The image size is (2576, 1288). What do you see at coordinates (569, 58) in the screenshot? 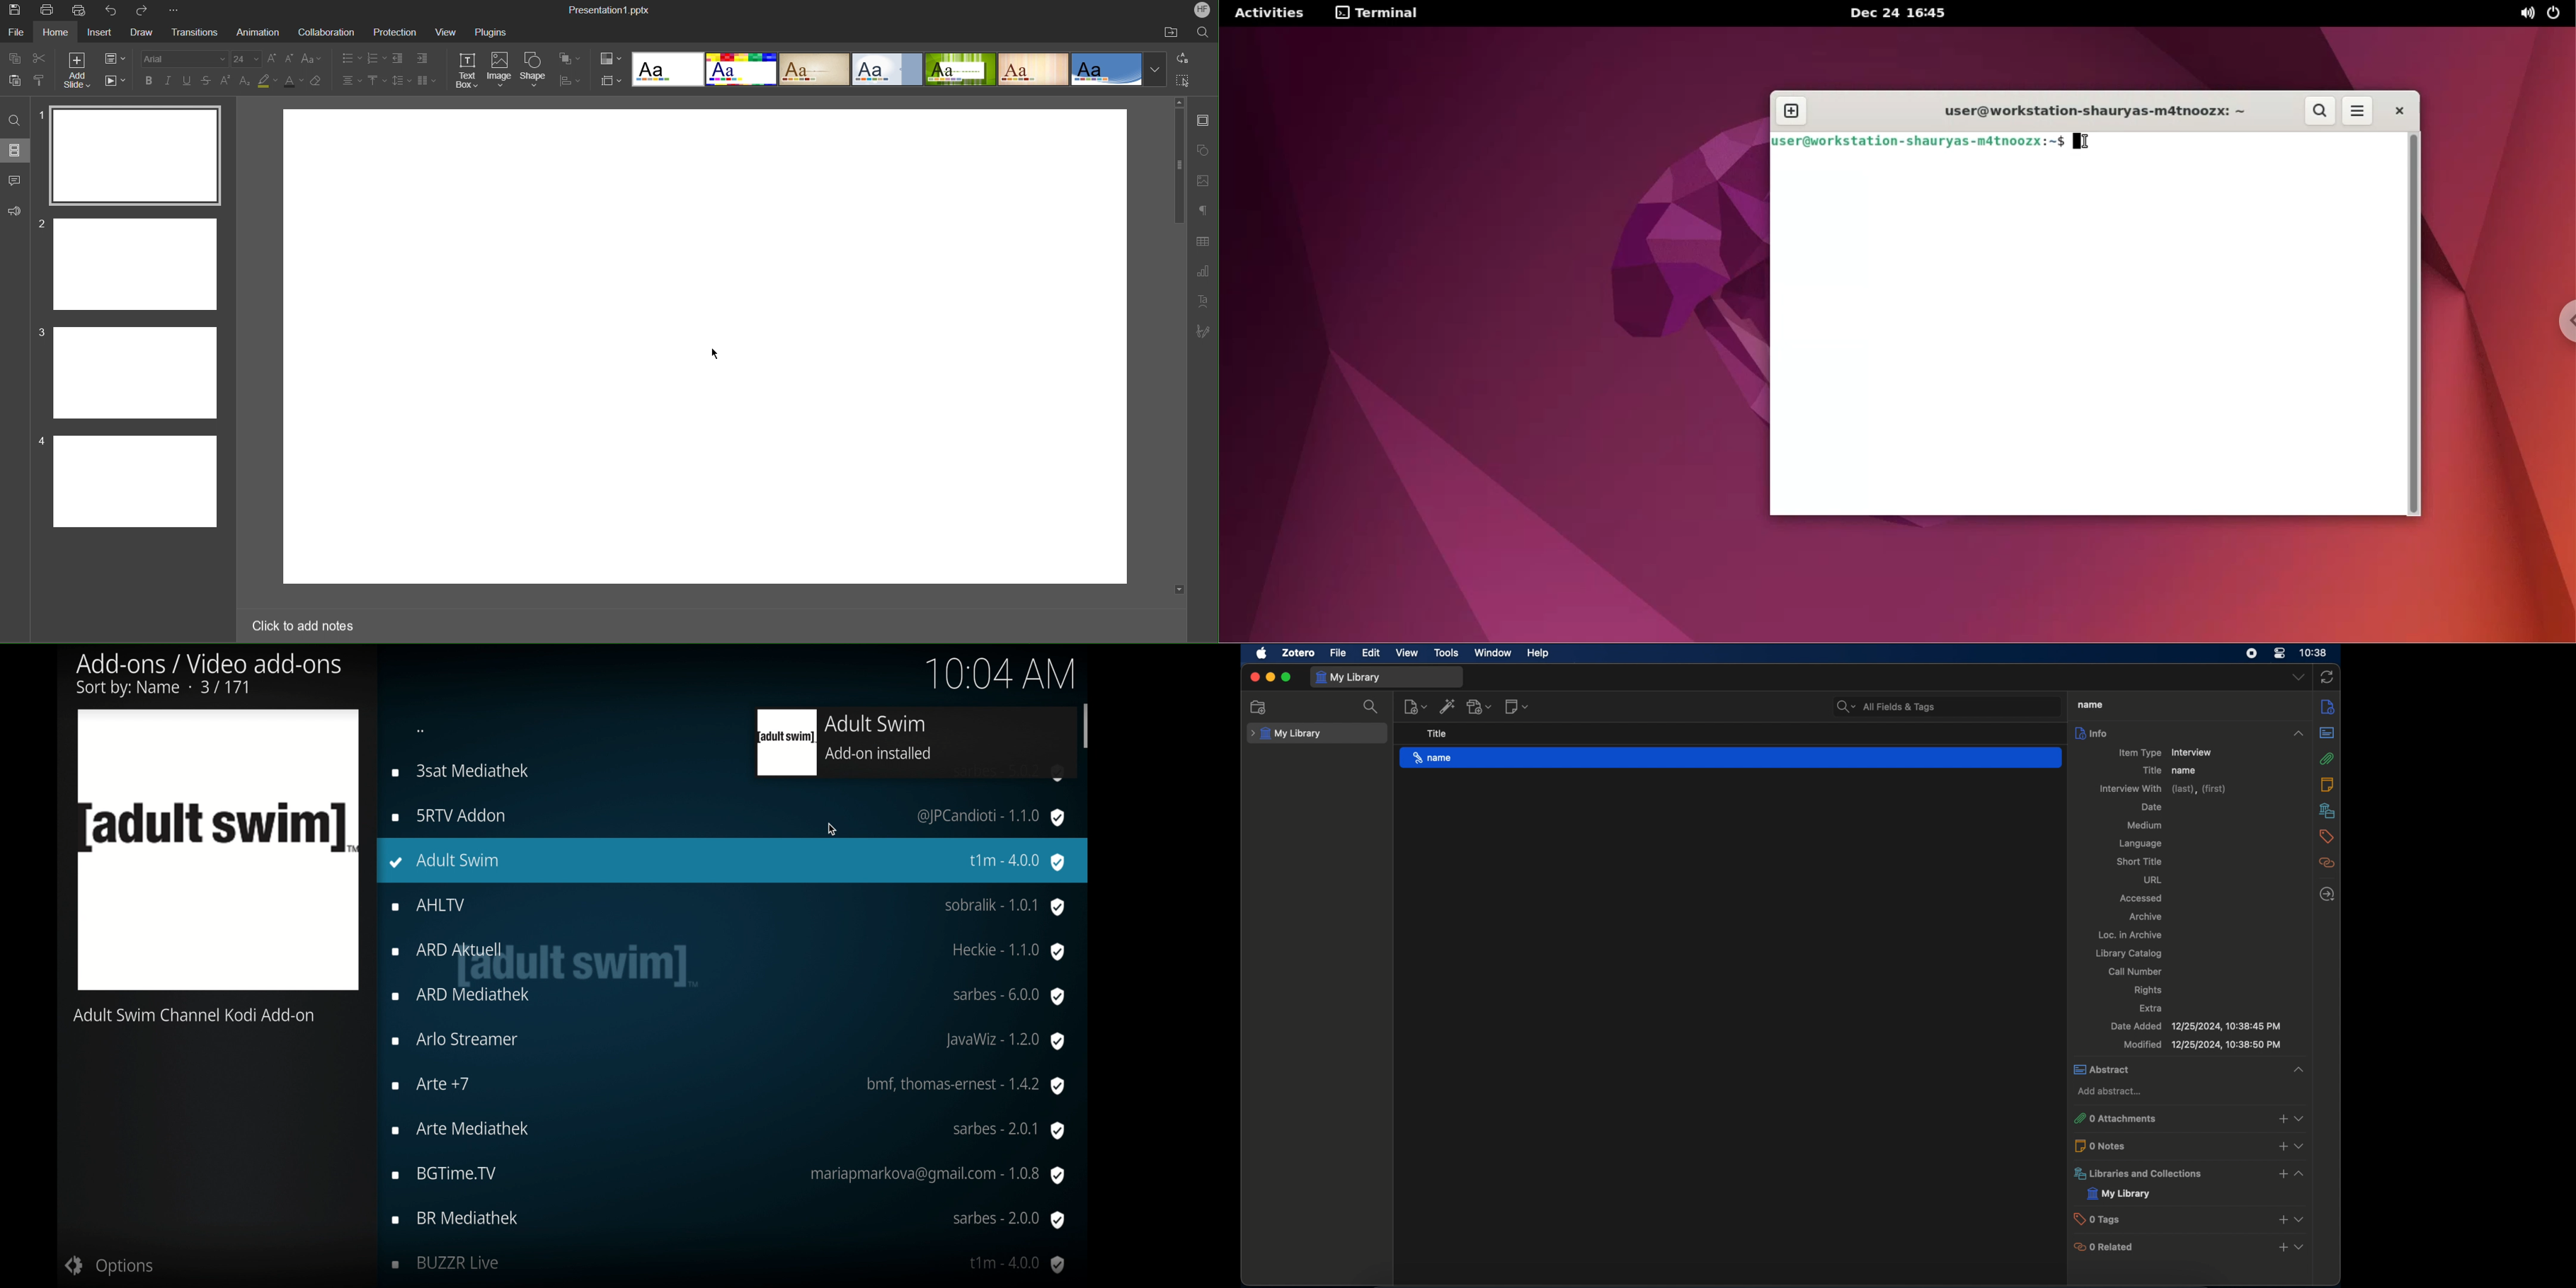
I see `Arrange` at bounding box center [569, 58].